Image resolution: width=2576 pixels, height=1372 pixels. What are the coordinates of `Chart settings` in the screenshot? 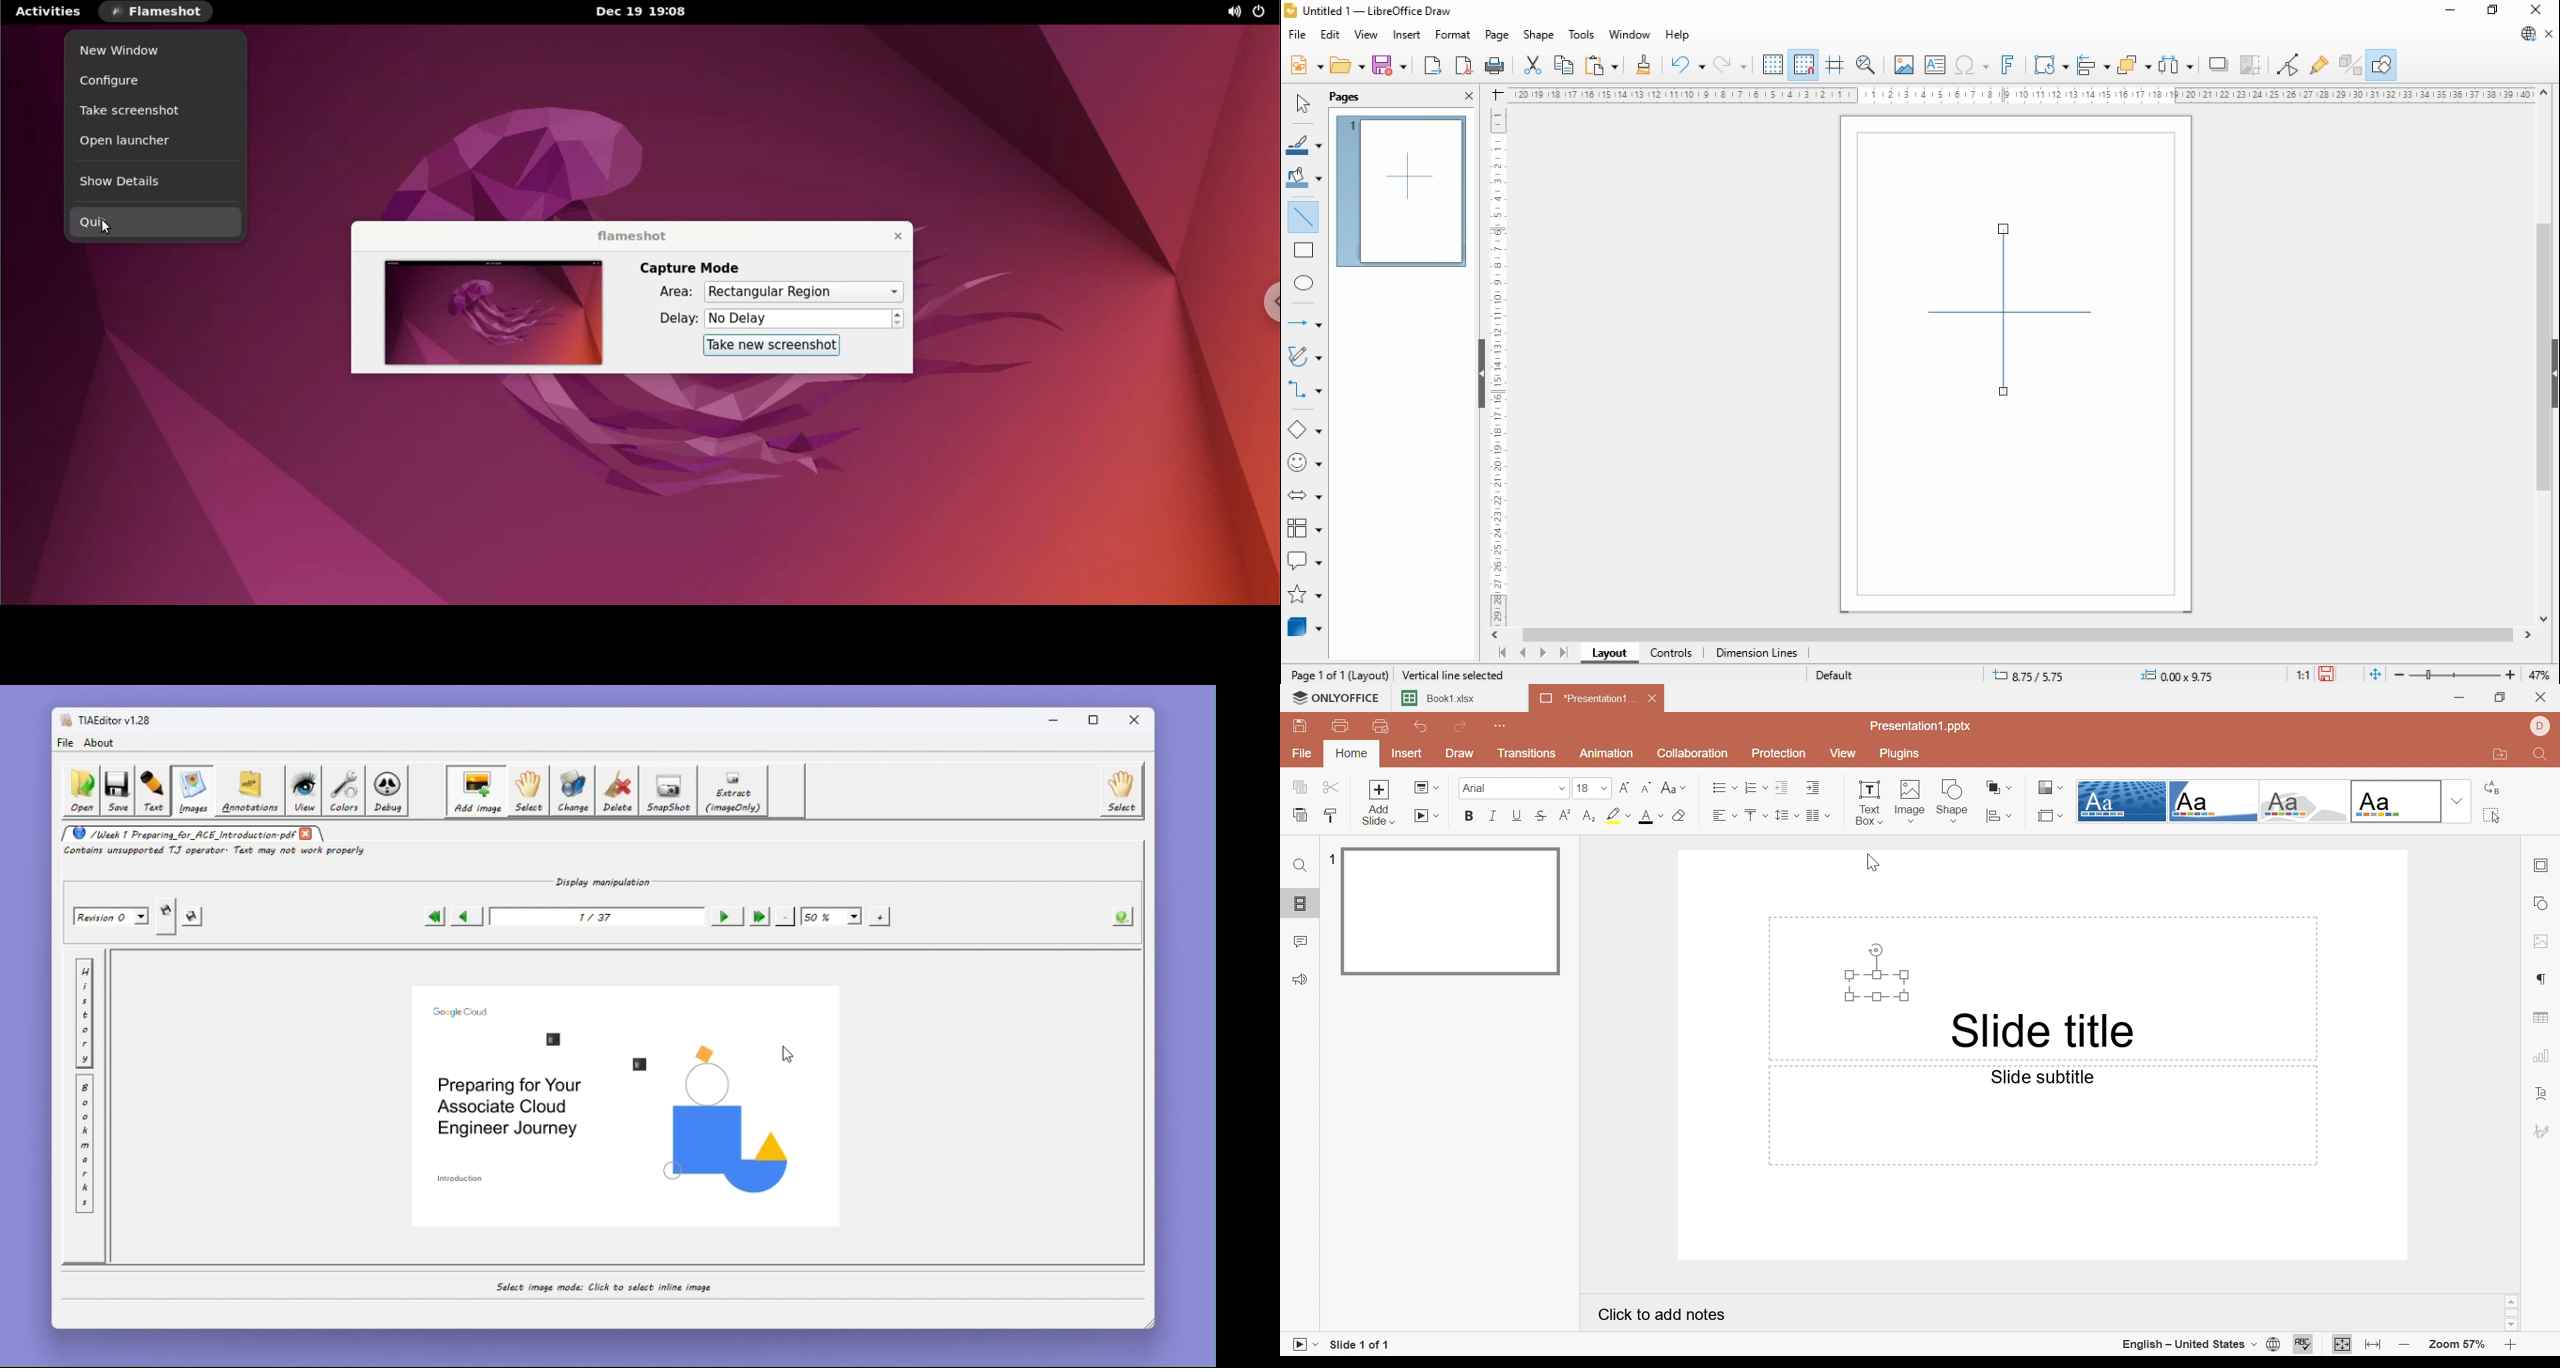 It's located at (2543, 1057).